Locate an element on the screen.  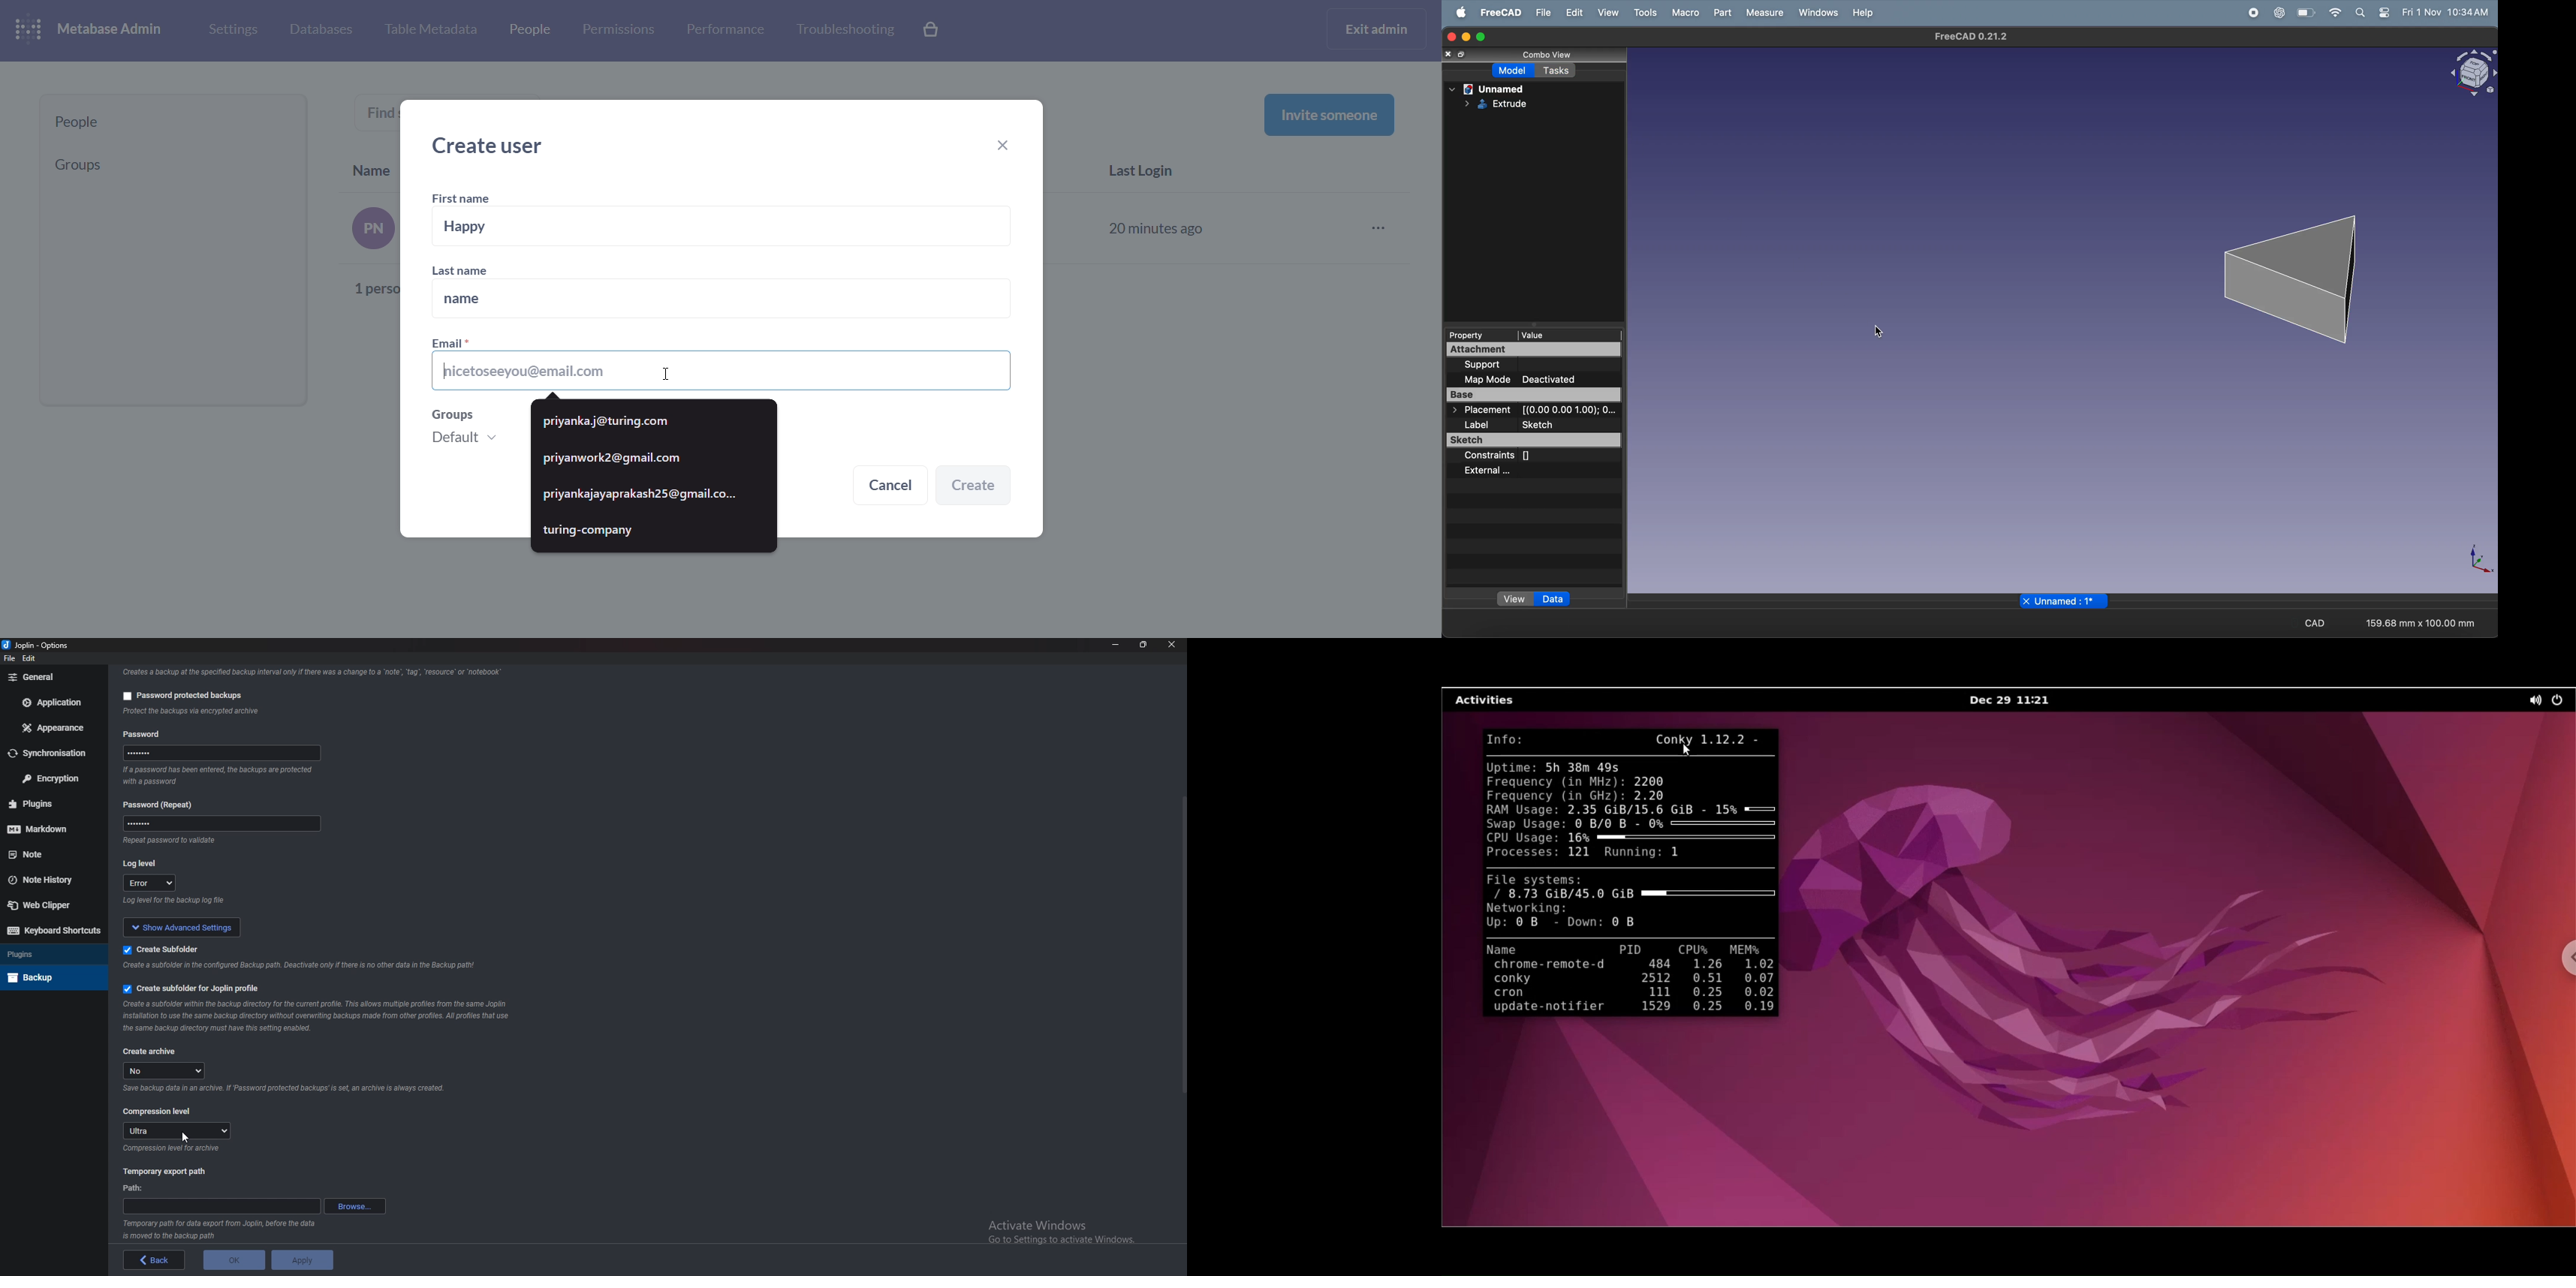
joplin is located at coordinates (22, 646).